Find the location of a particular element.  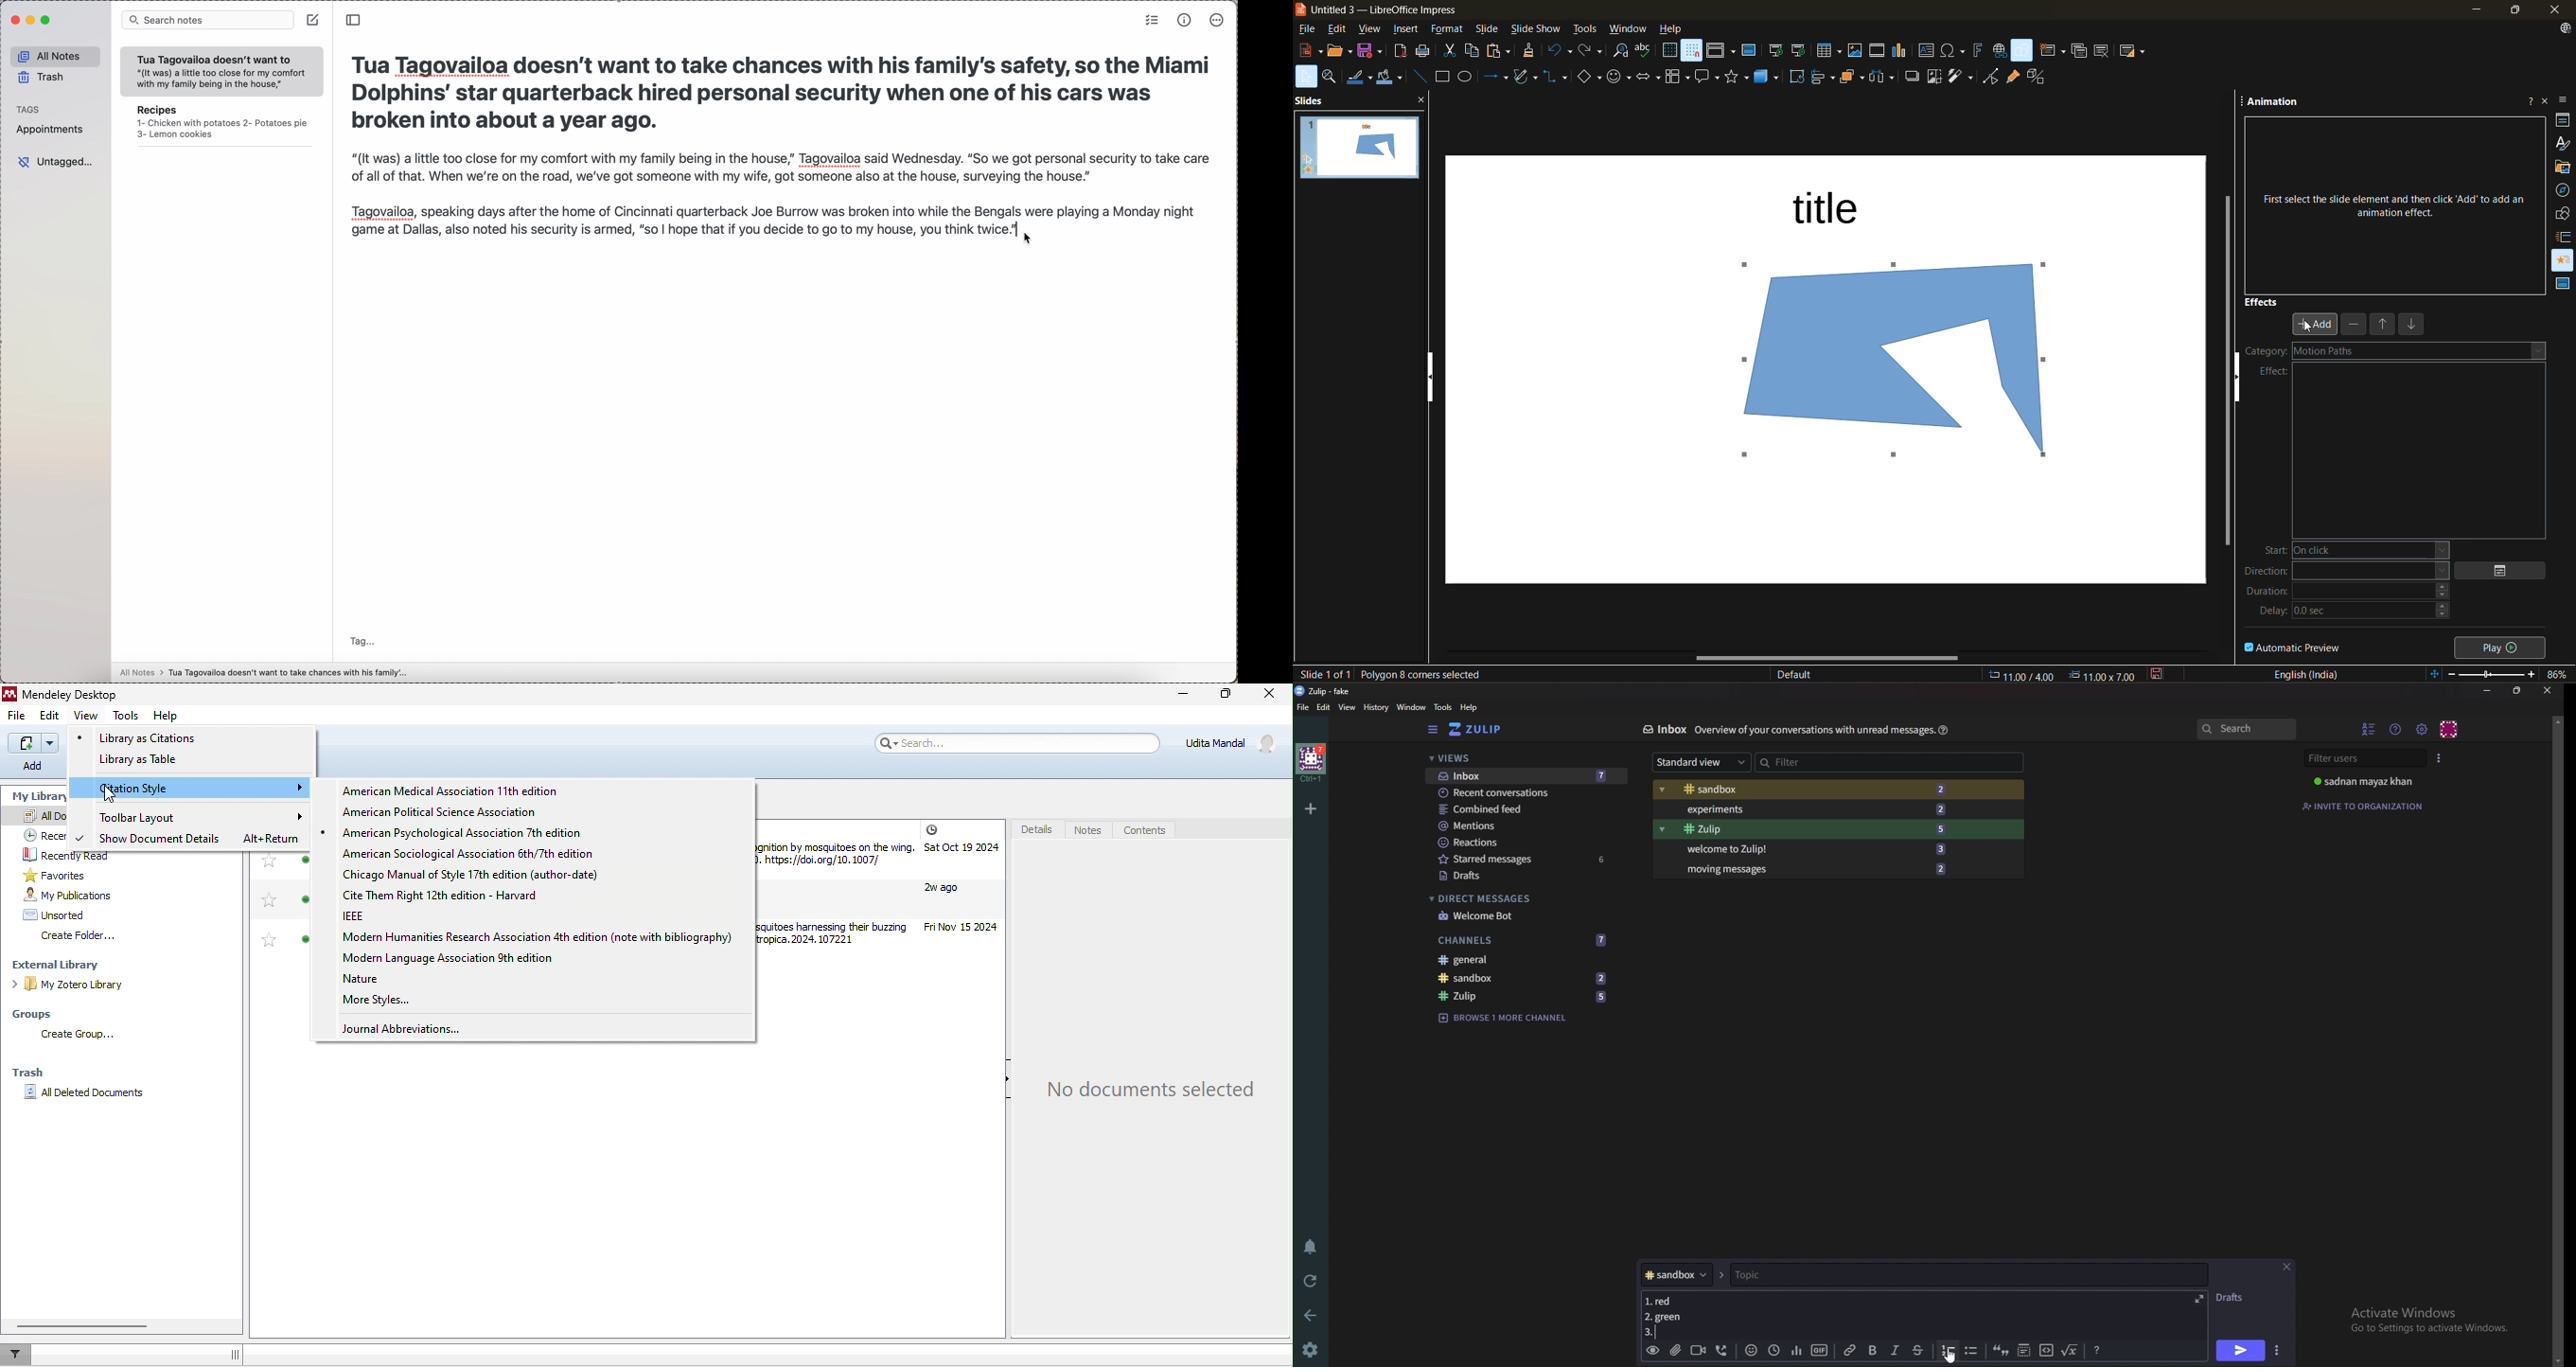

help is located at coordinates (1672, 29).